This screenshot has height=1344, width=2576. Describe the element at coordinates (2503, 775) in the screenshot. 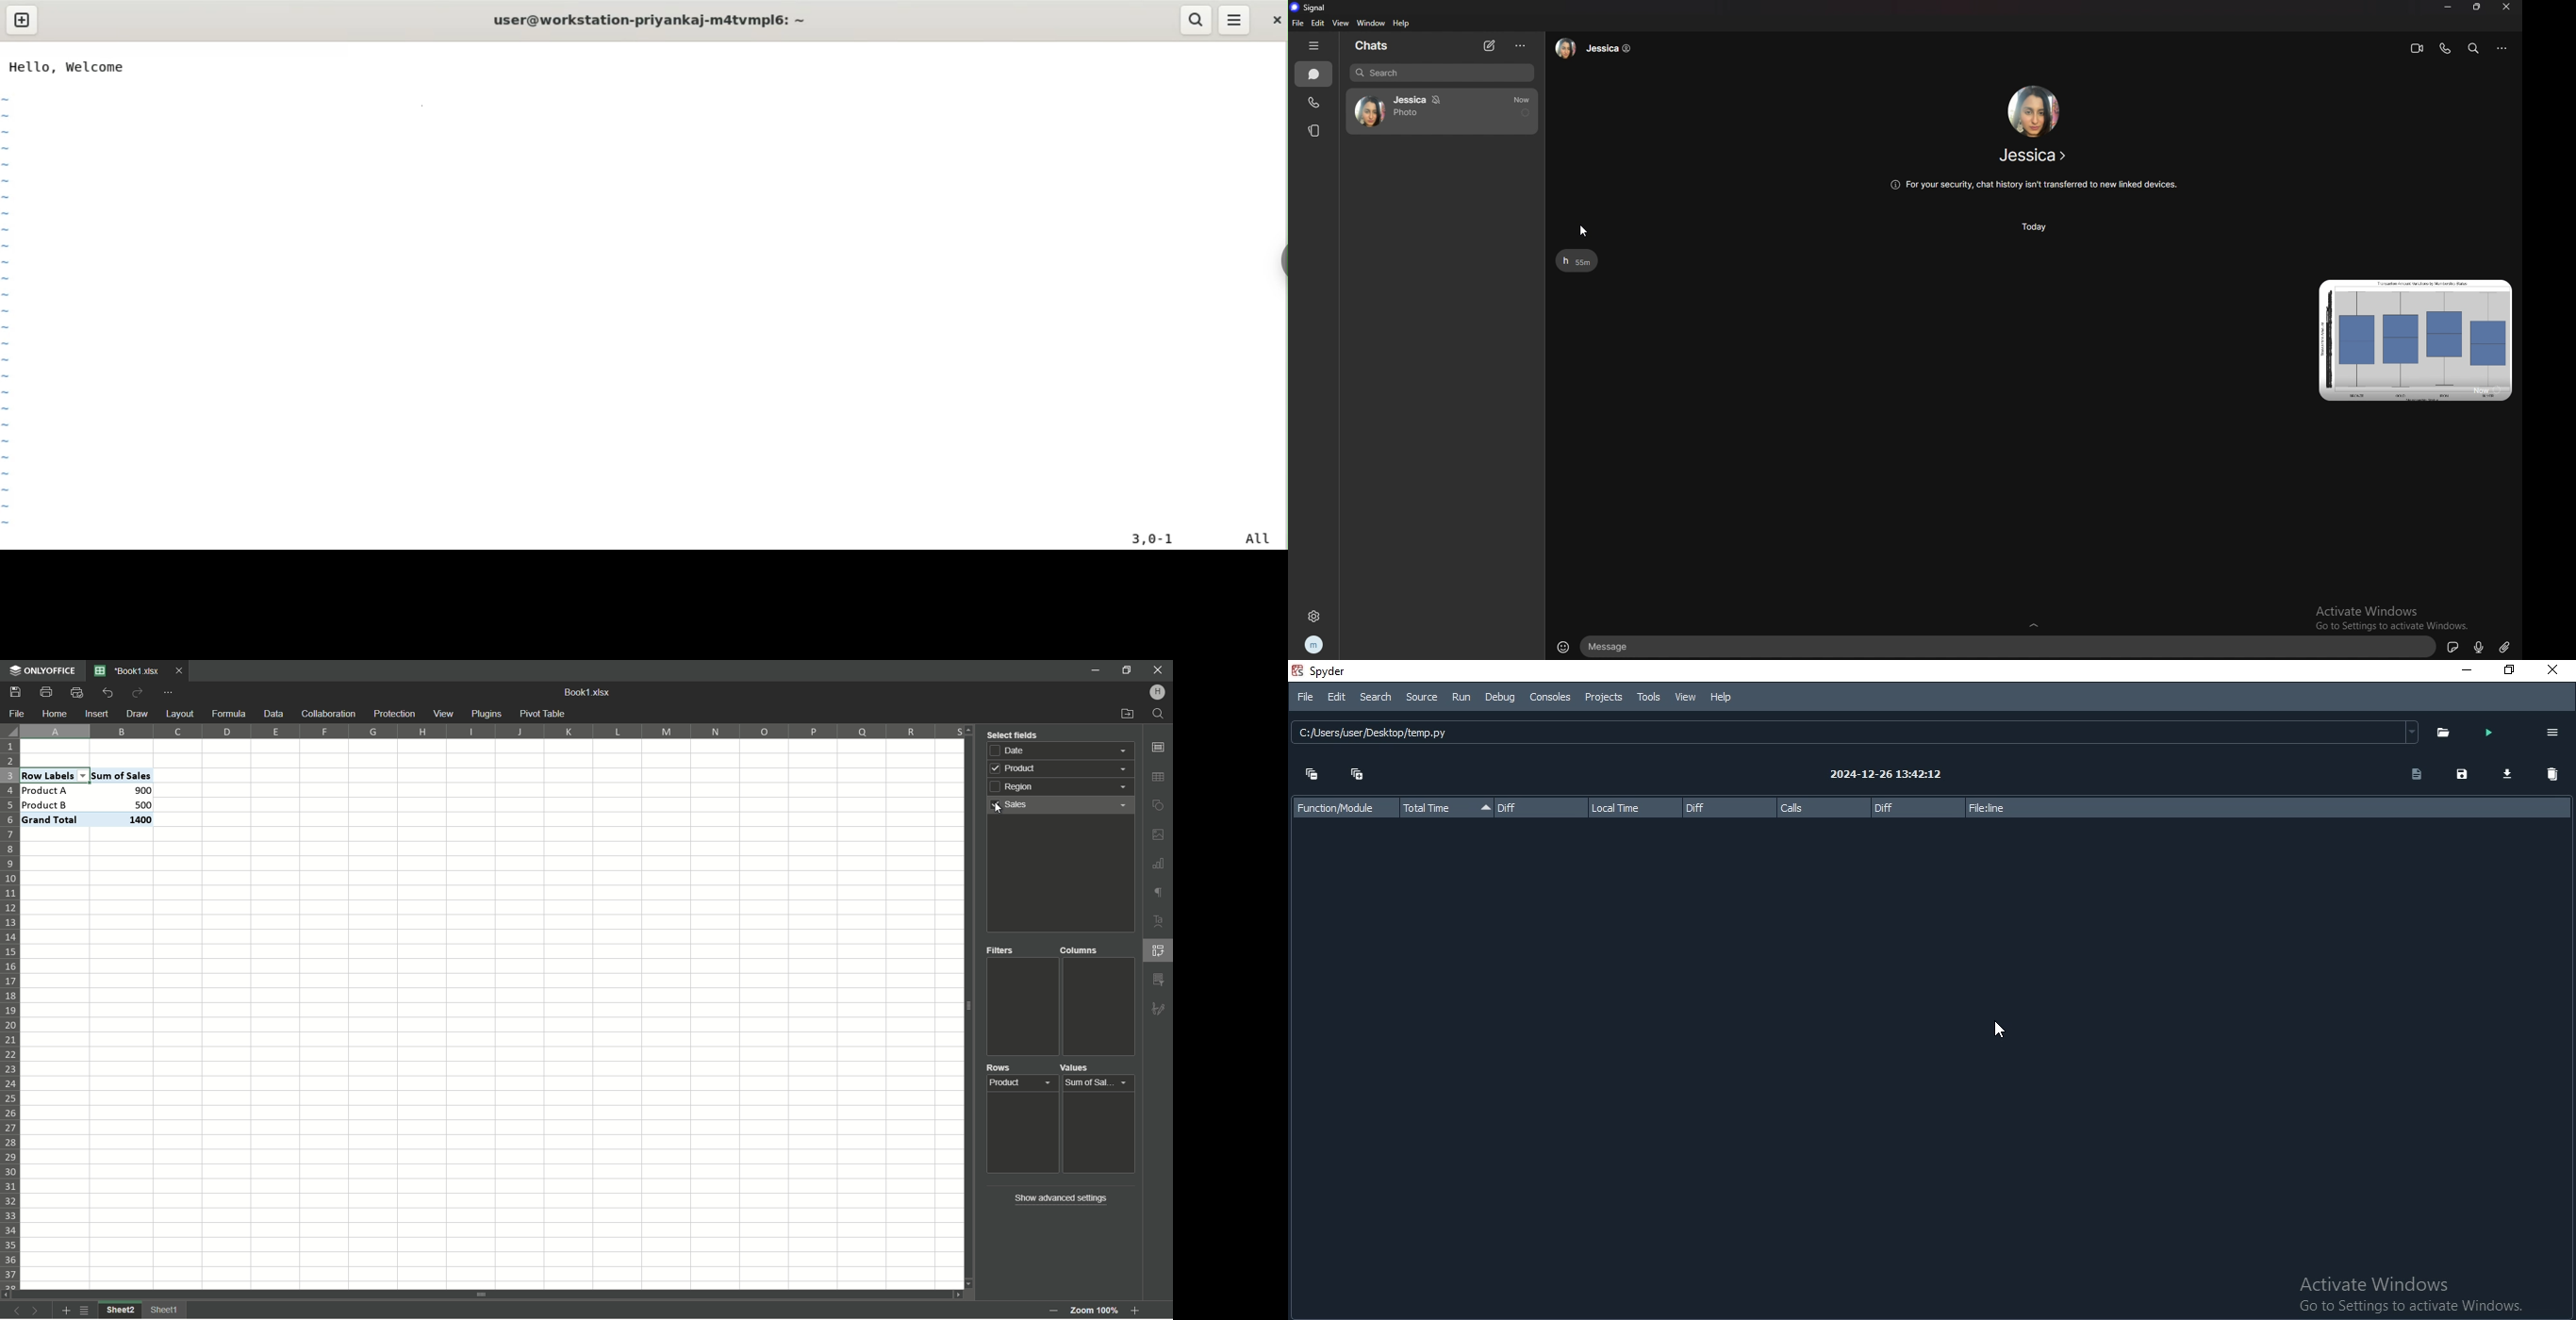

I see `download` at that location.